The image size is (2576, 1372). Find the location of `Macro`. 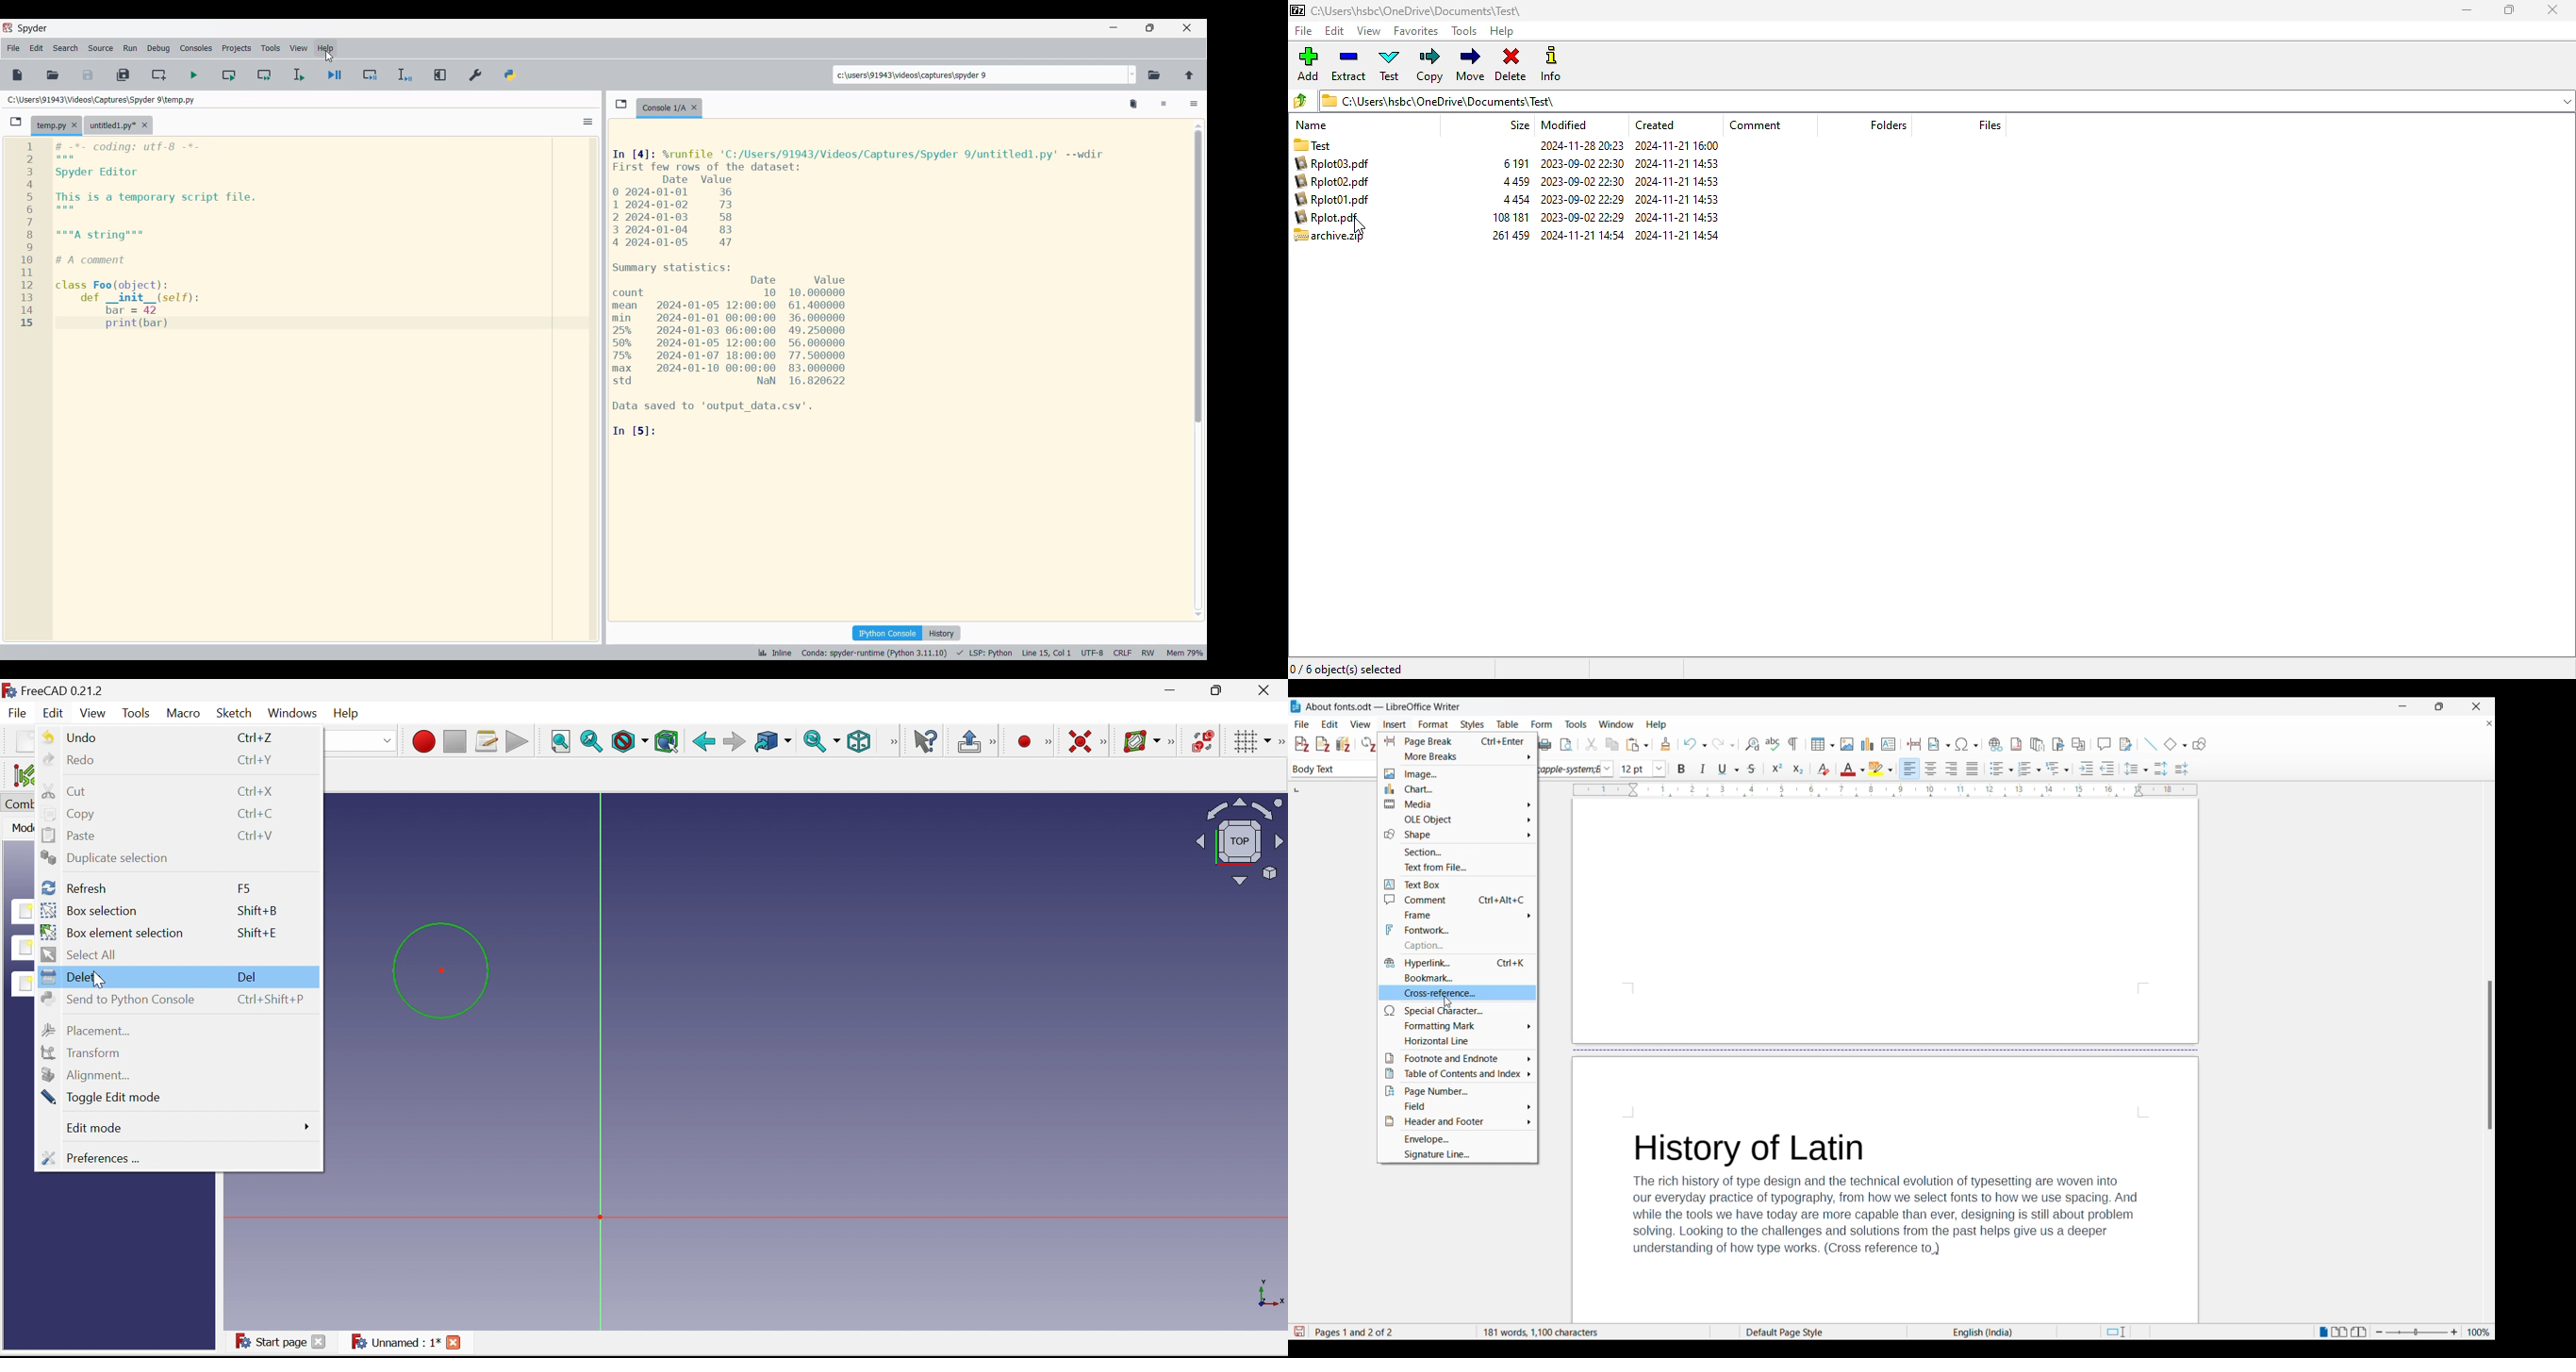

Macro is located at coordinates (184, 714).